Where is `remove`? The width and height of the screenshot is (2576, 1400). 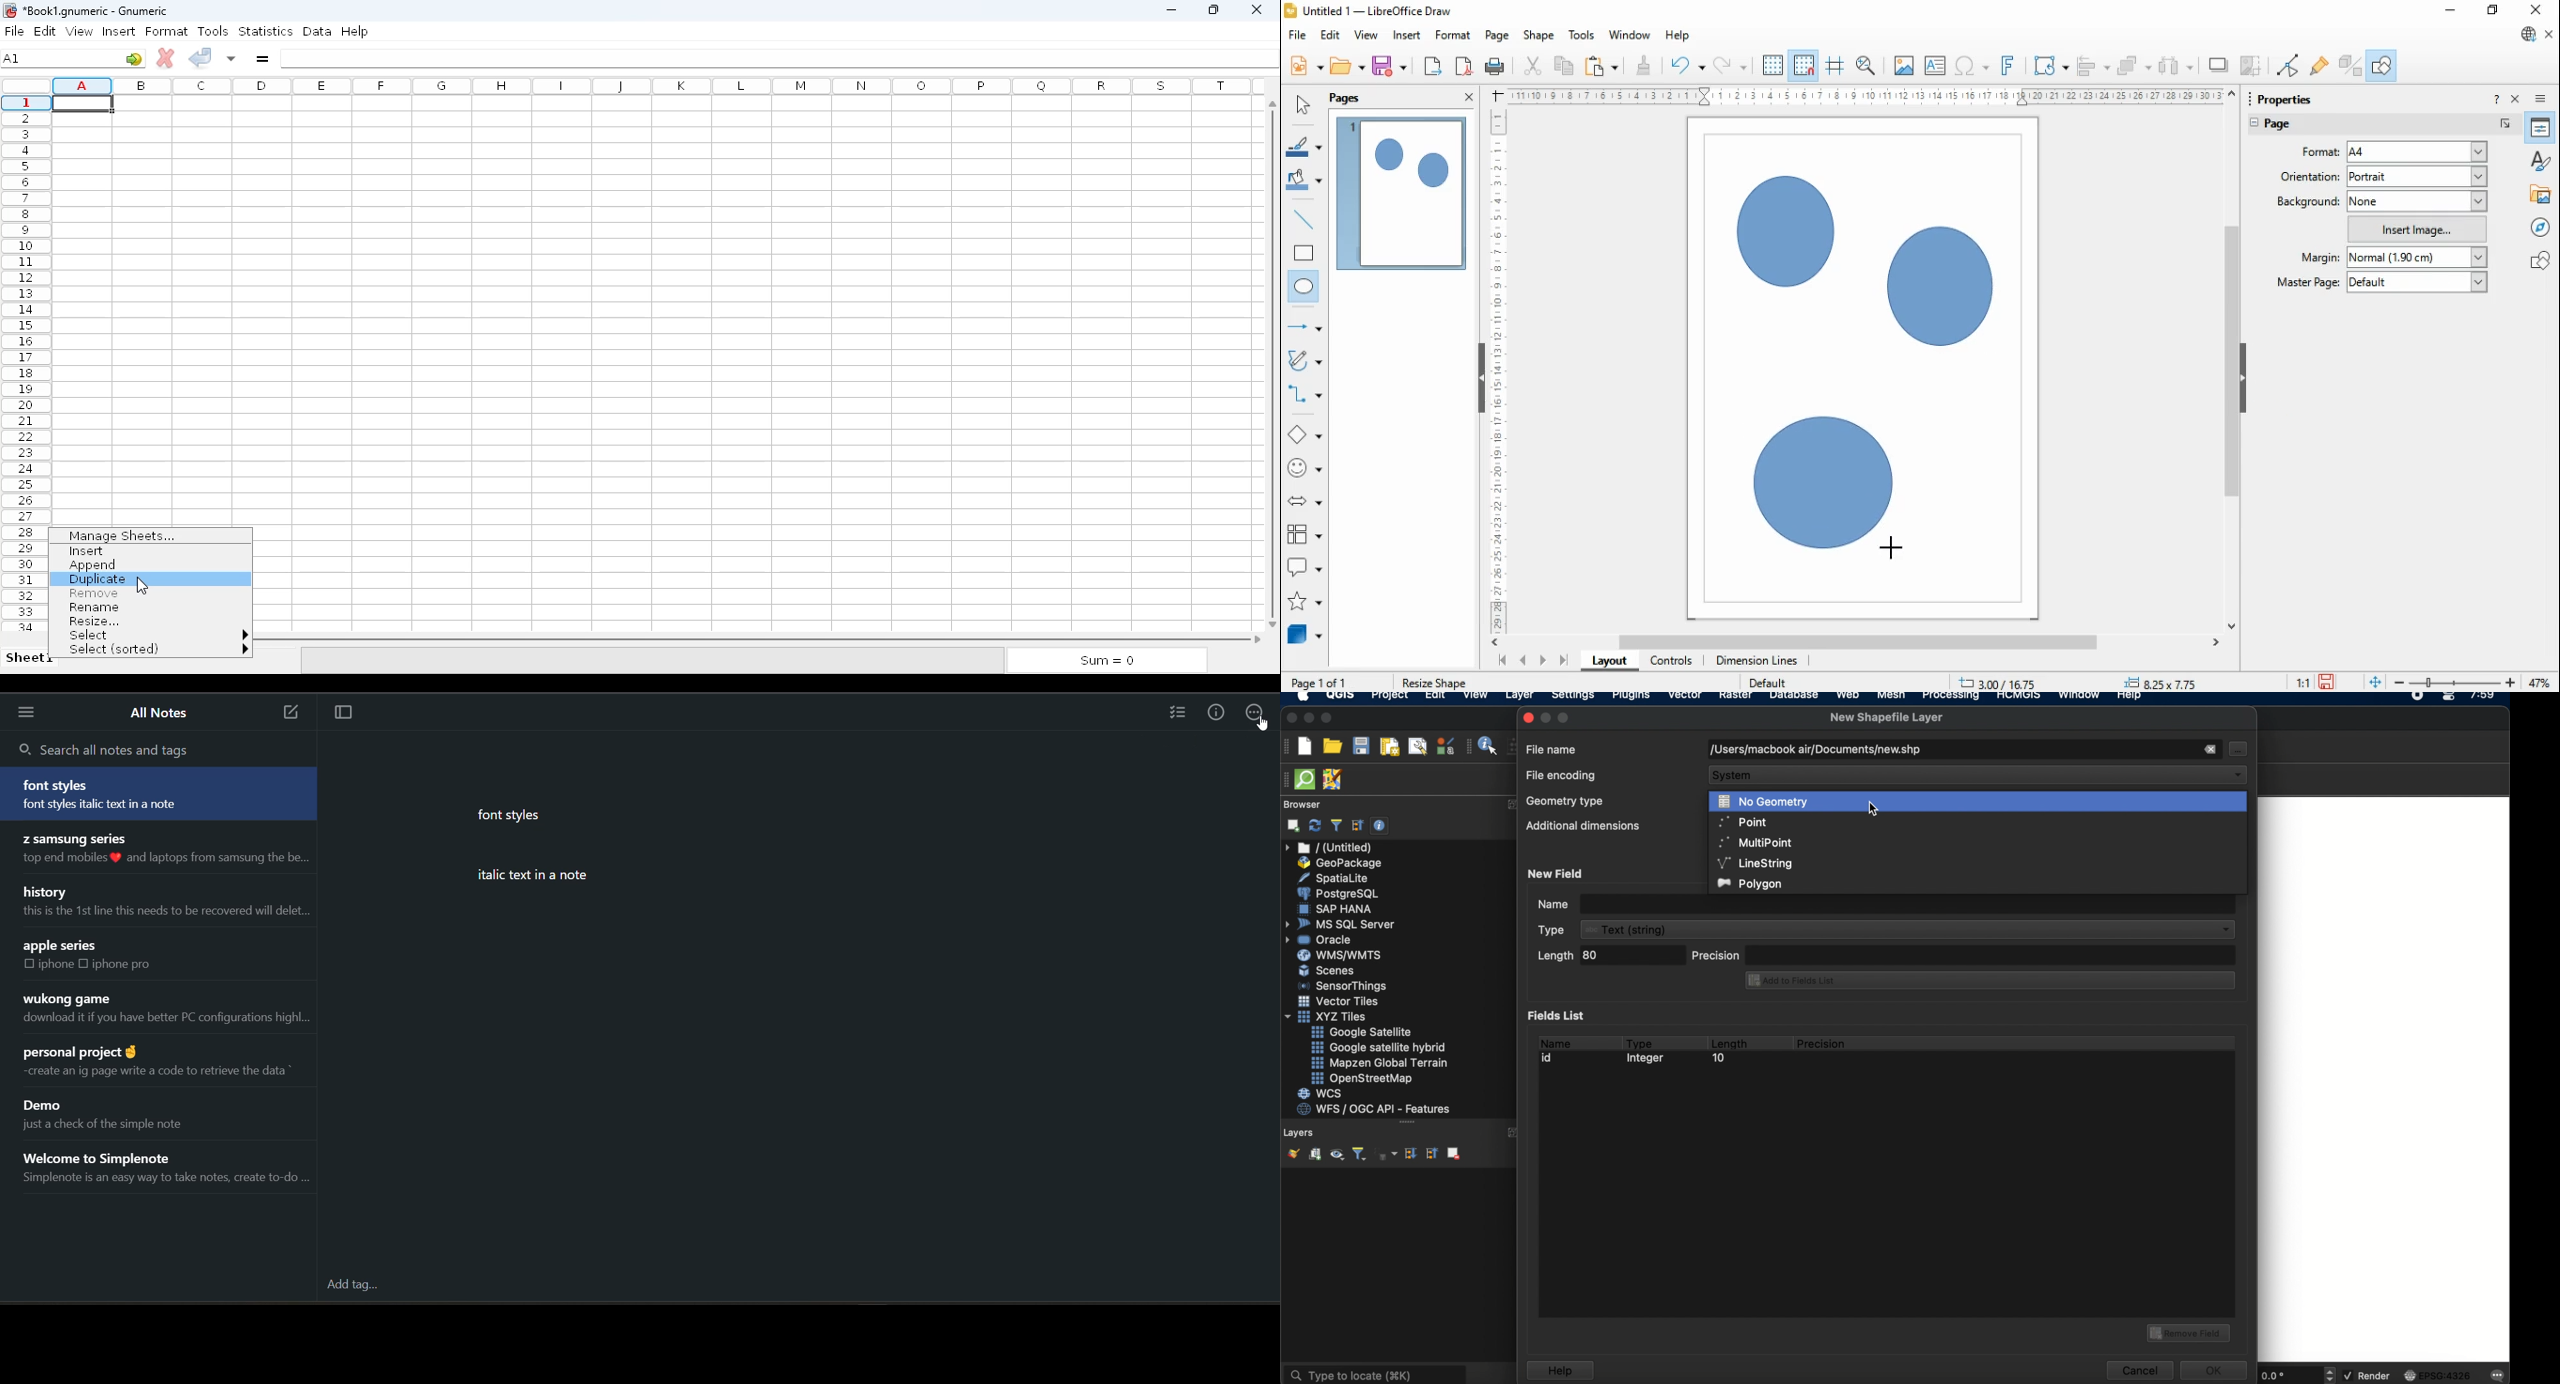
remove is located at coordinates (94, 594).